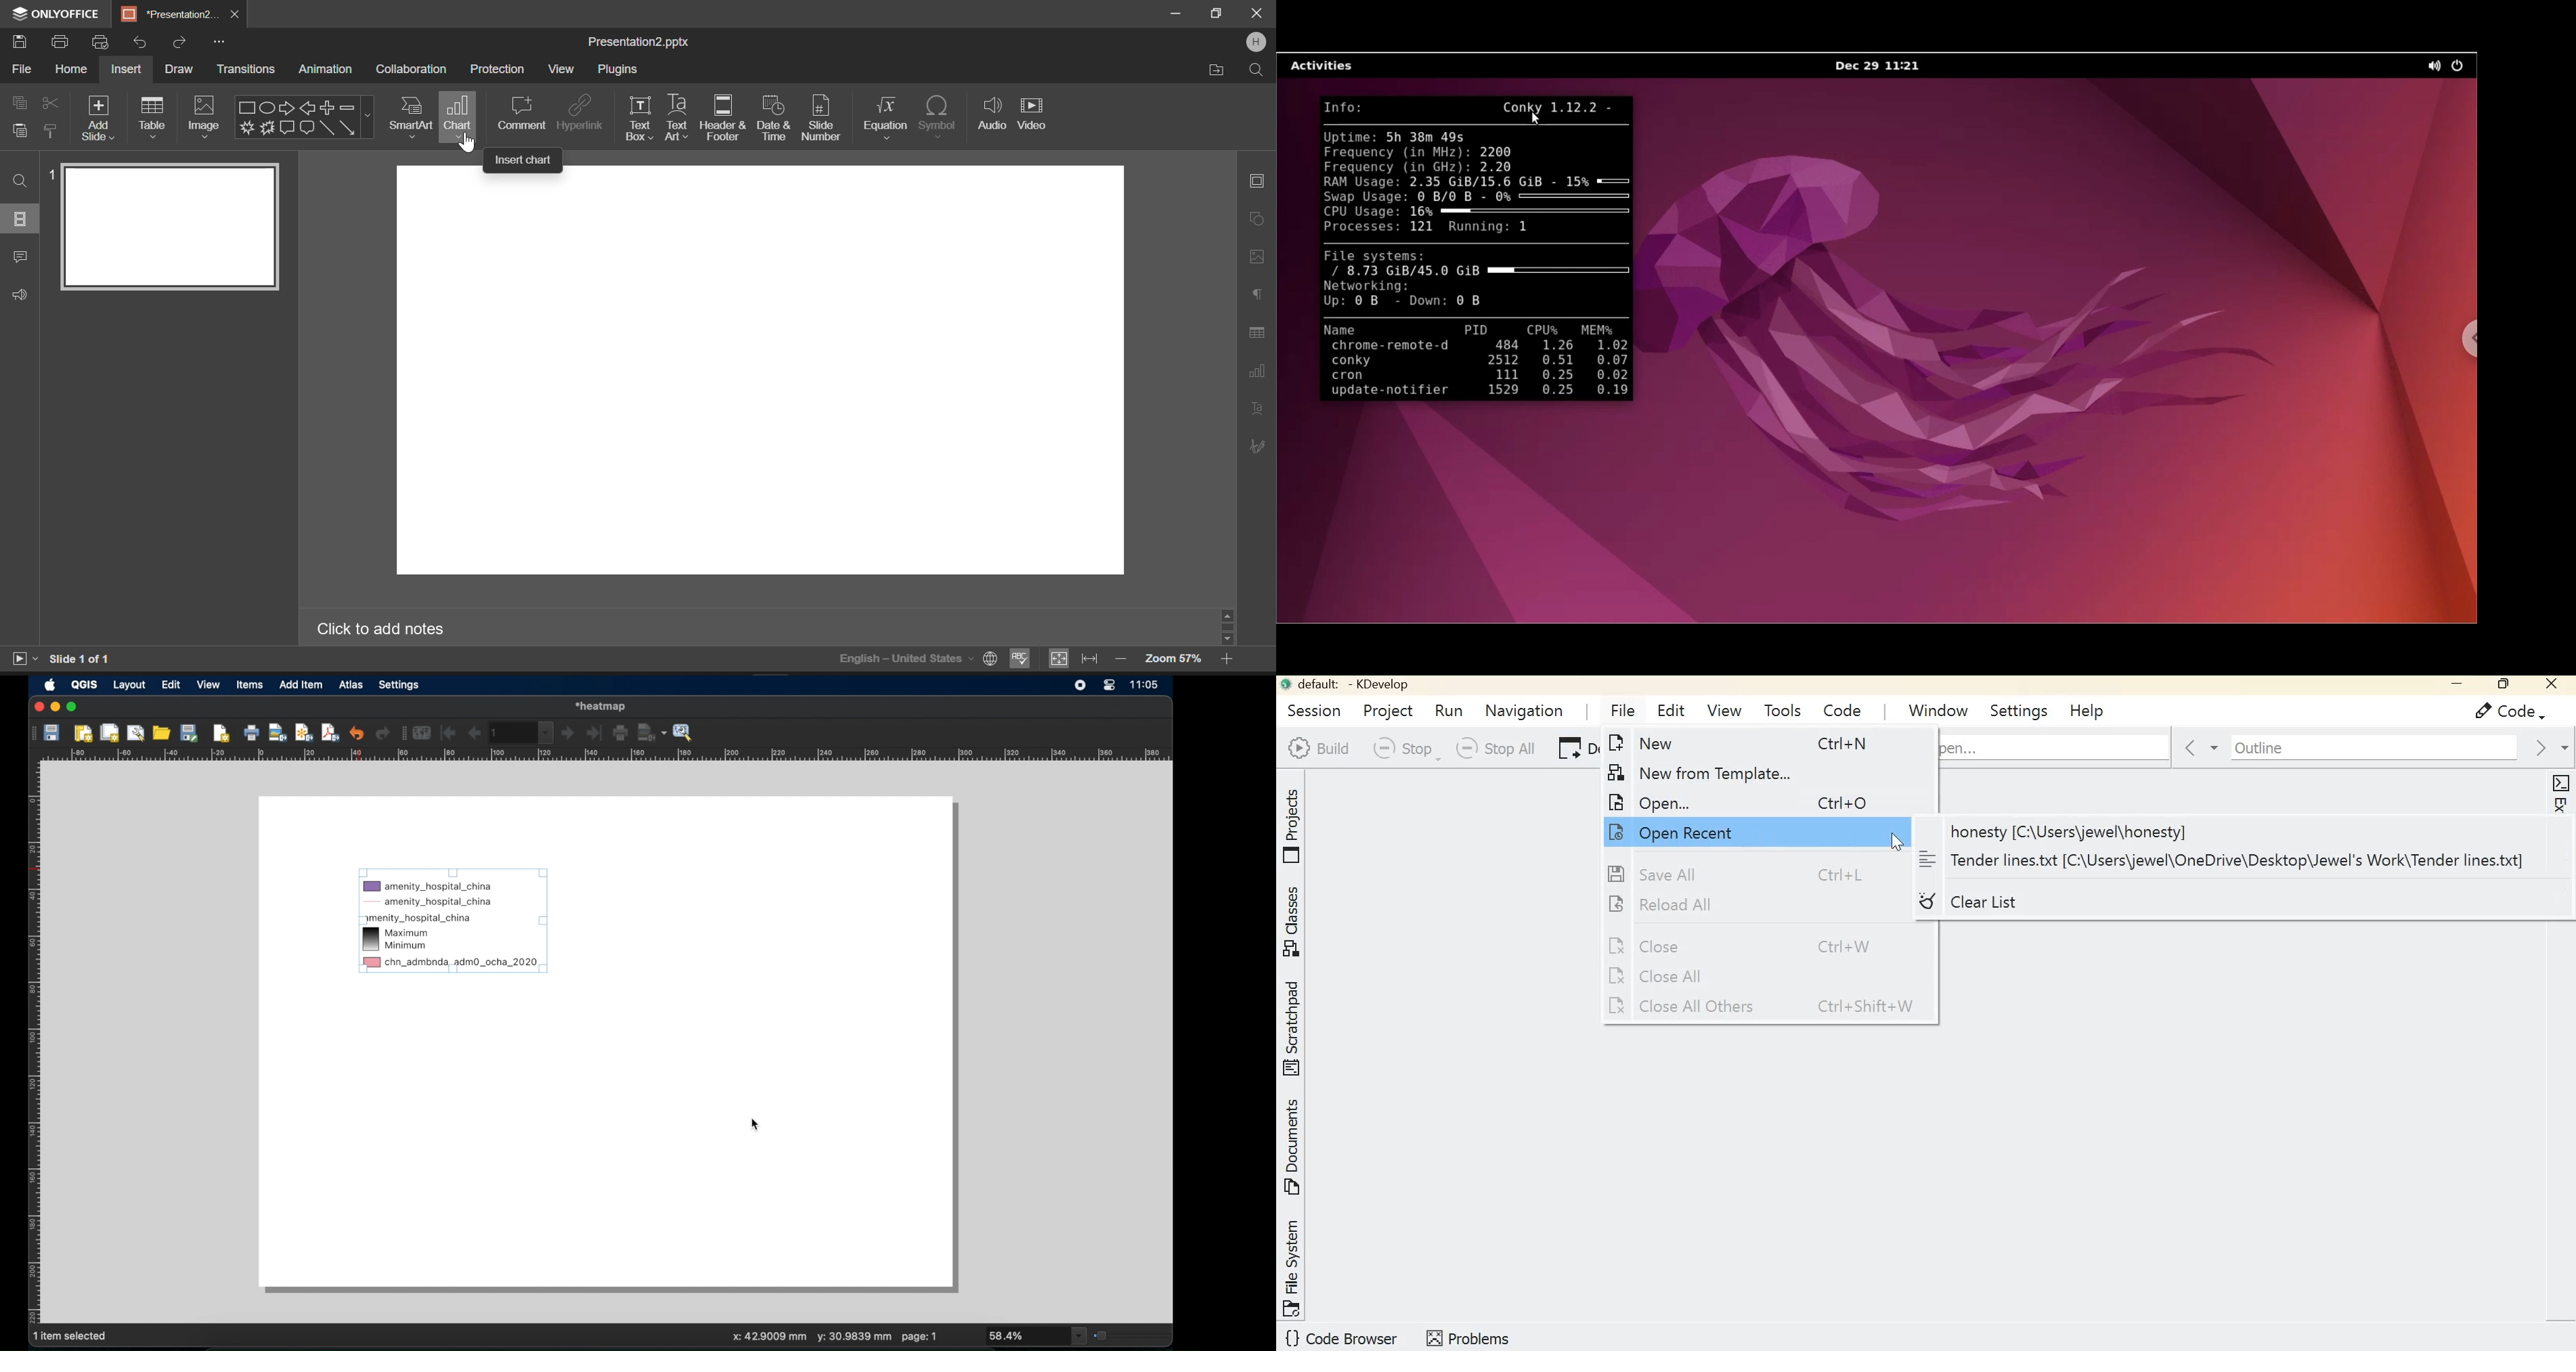 The width and height of the screenshot is (2576, 1372). Describe the element at coordinates (20, 259) in the screenshot. I see `Comments` at that location.